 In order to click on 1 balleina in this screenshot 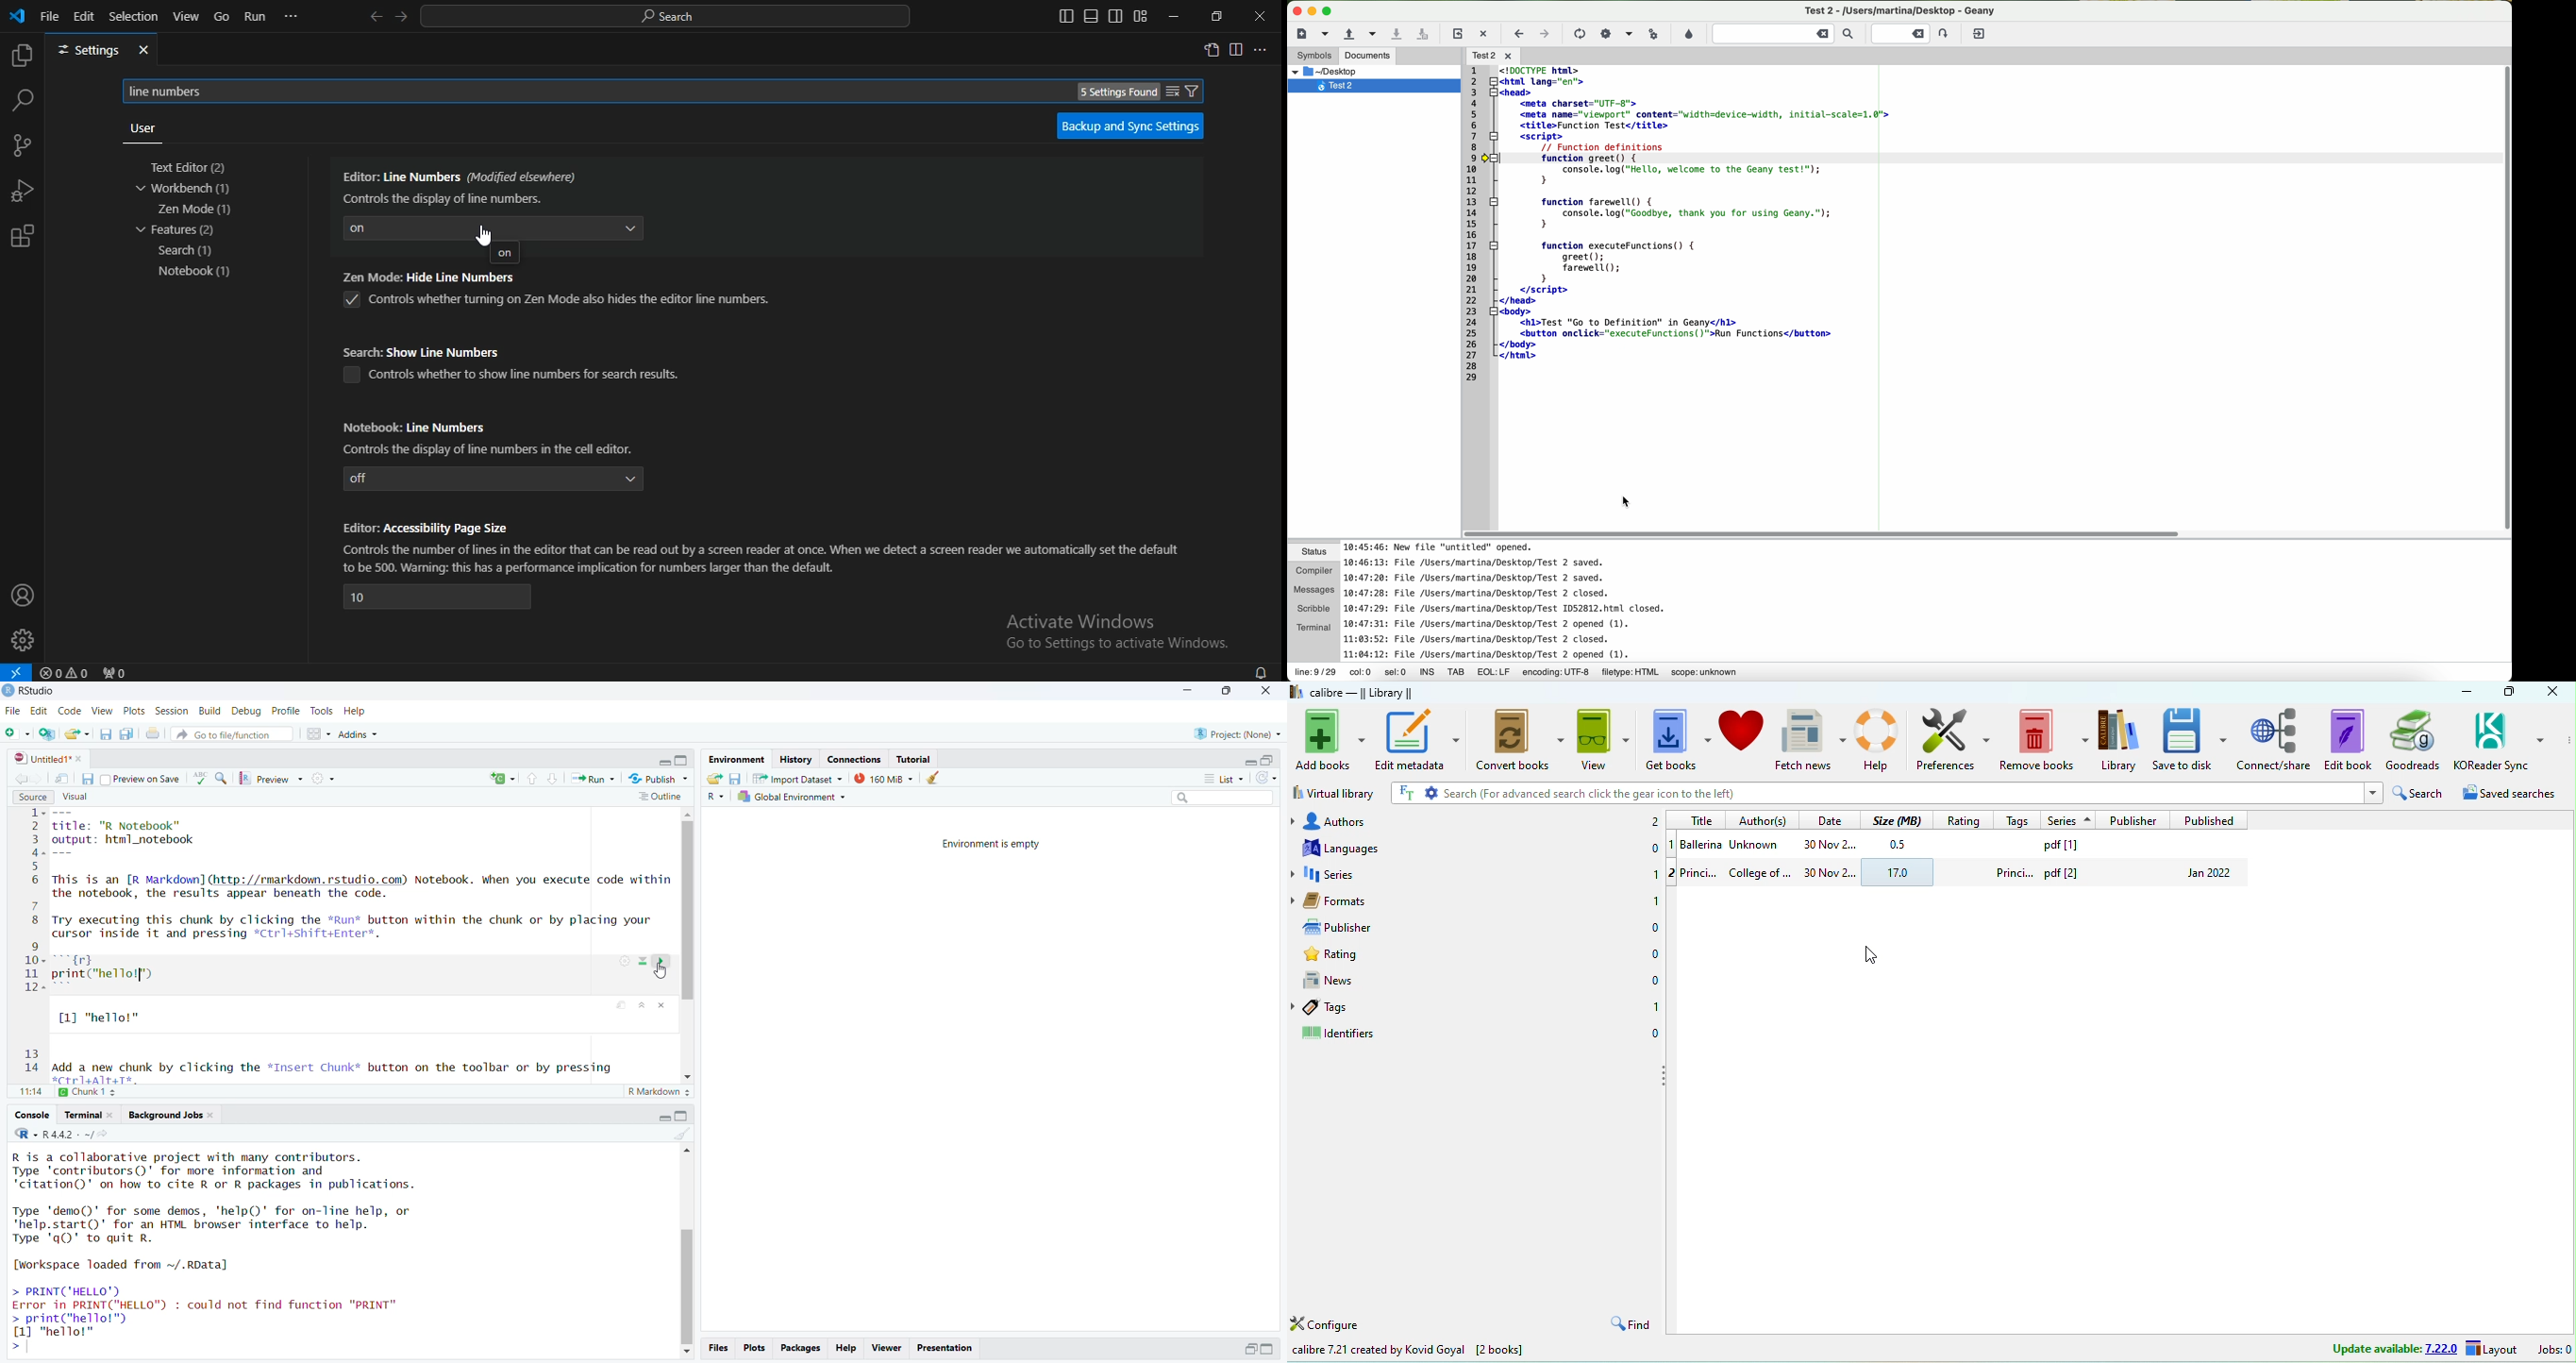, I will do `click(1696, 843)`.